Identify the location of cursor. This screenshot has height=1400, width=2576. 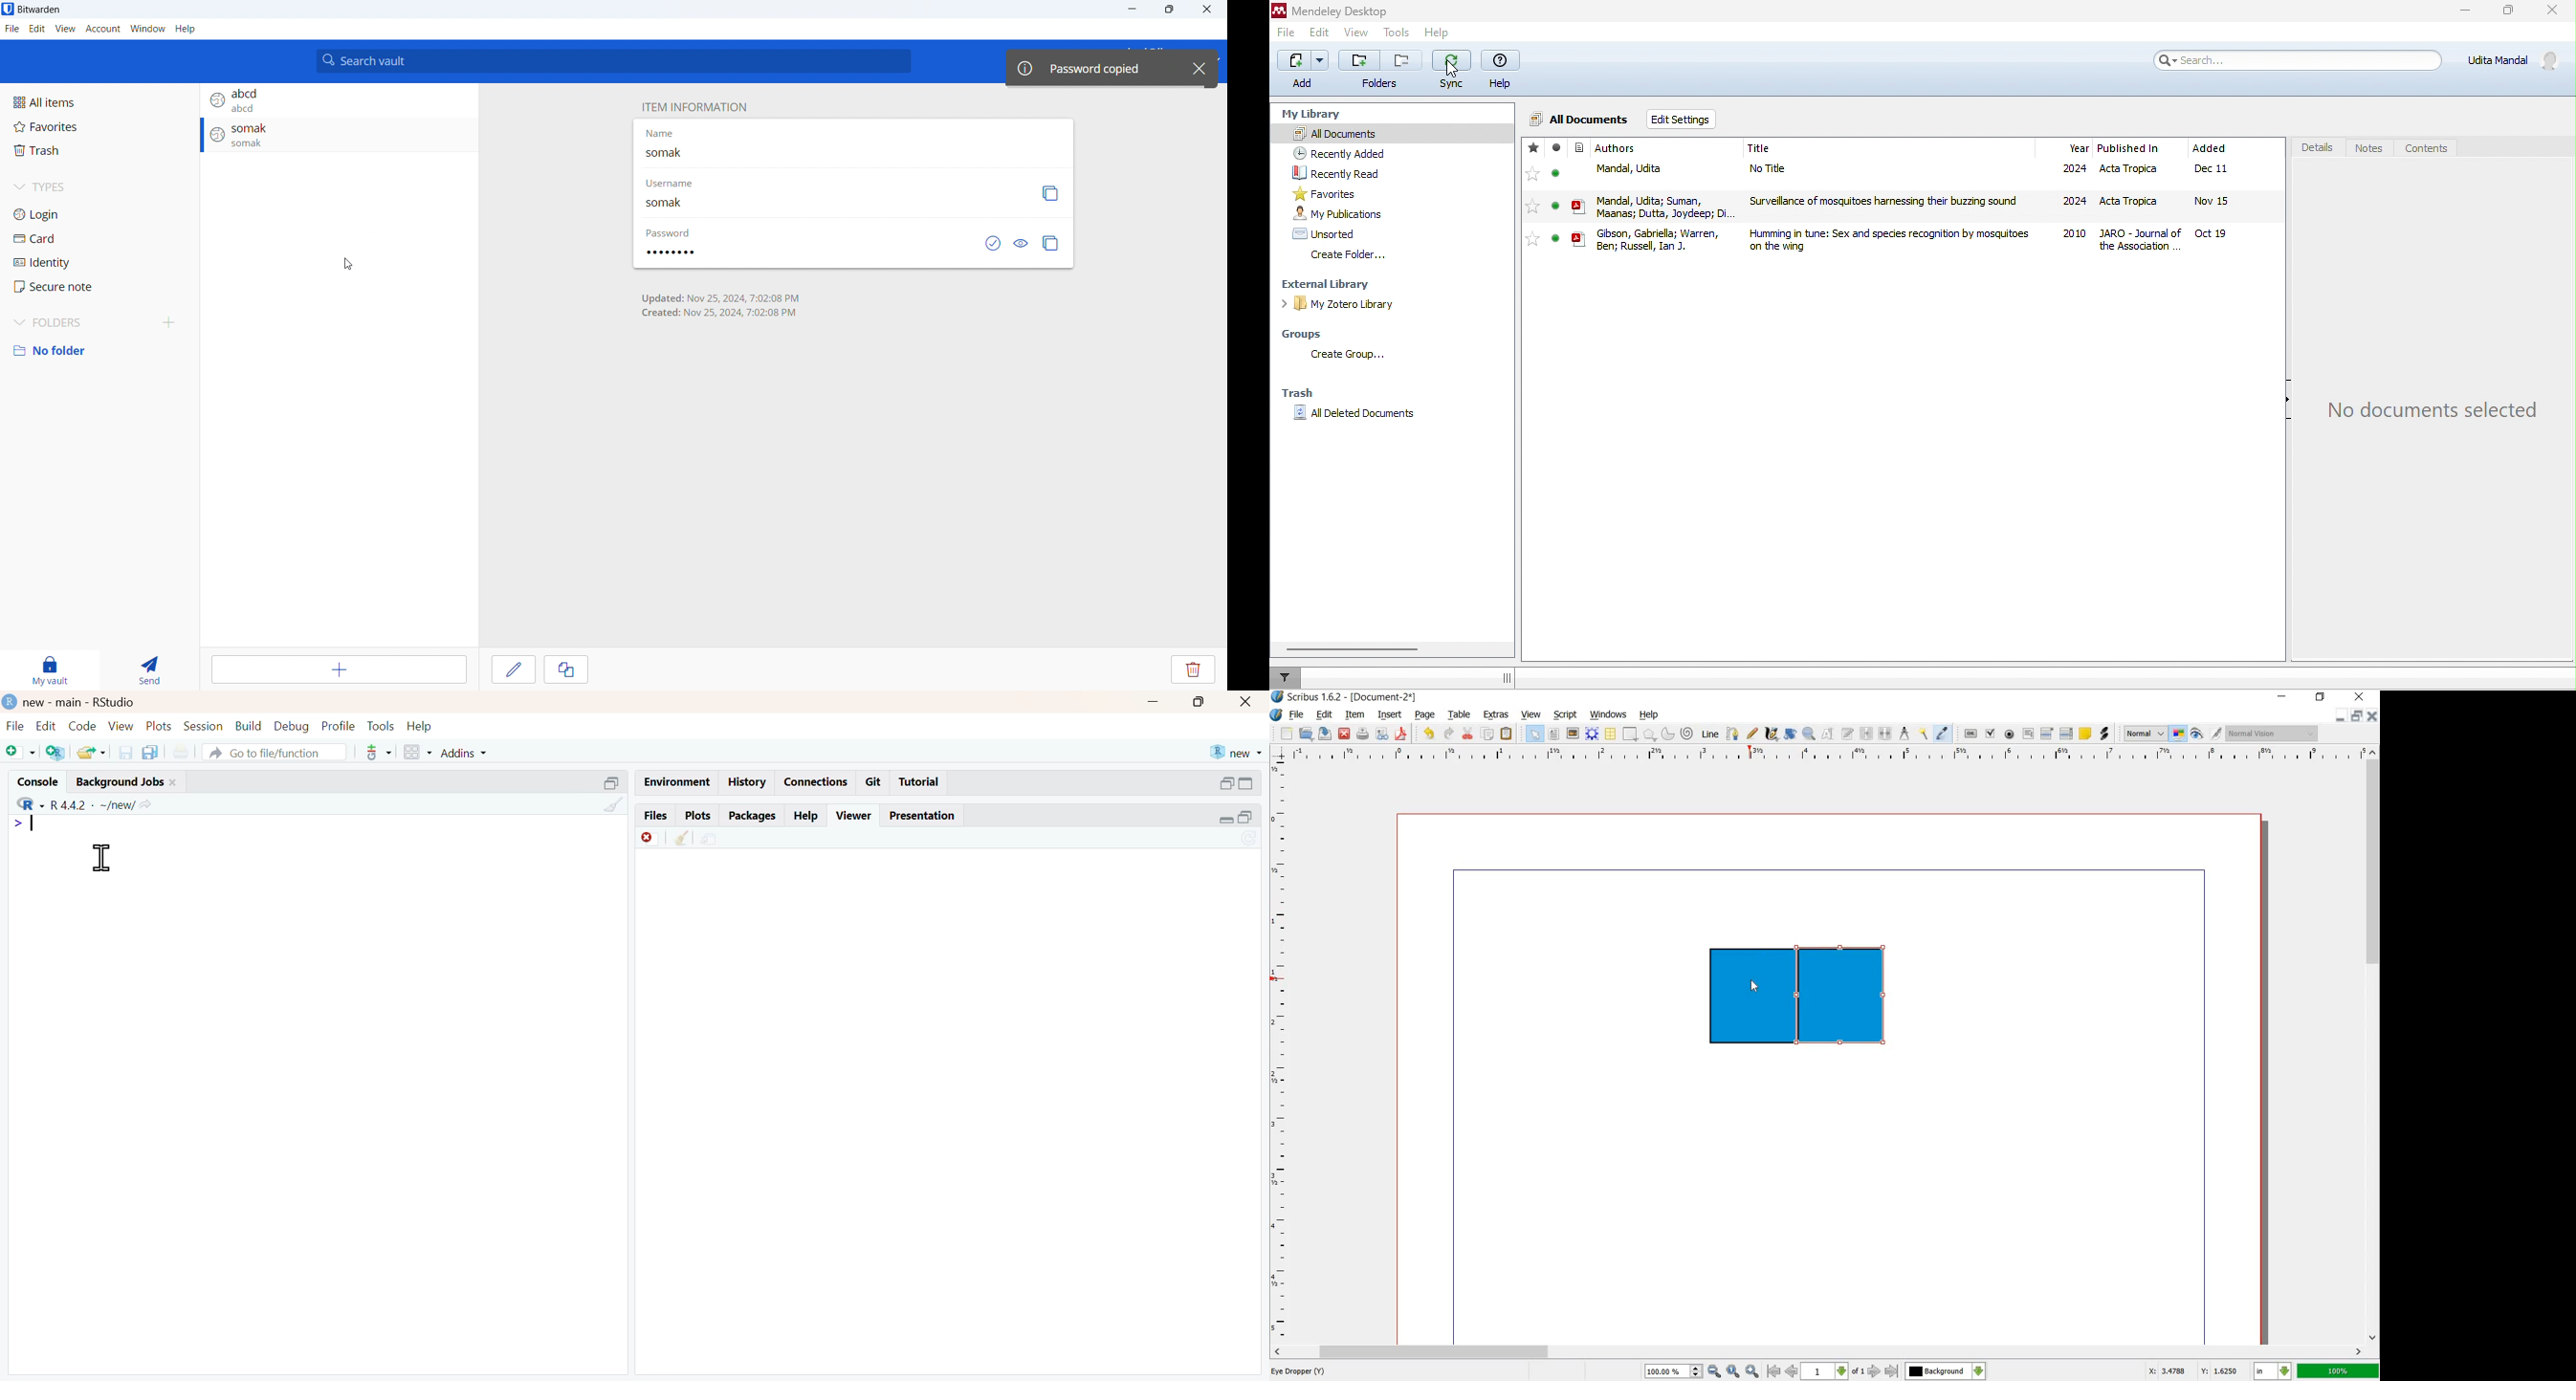
(103, 858).